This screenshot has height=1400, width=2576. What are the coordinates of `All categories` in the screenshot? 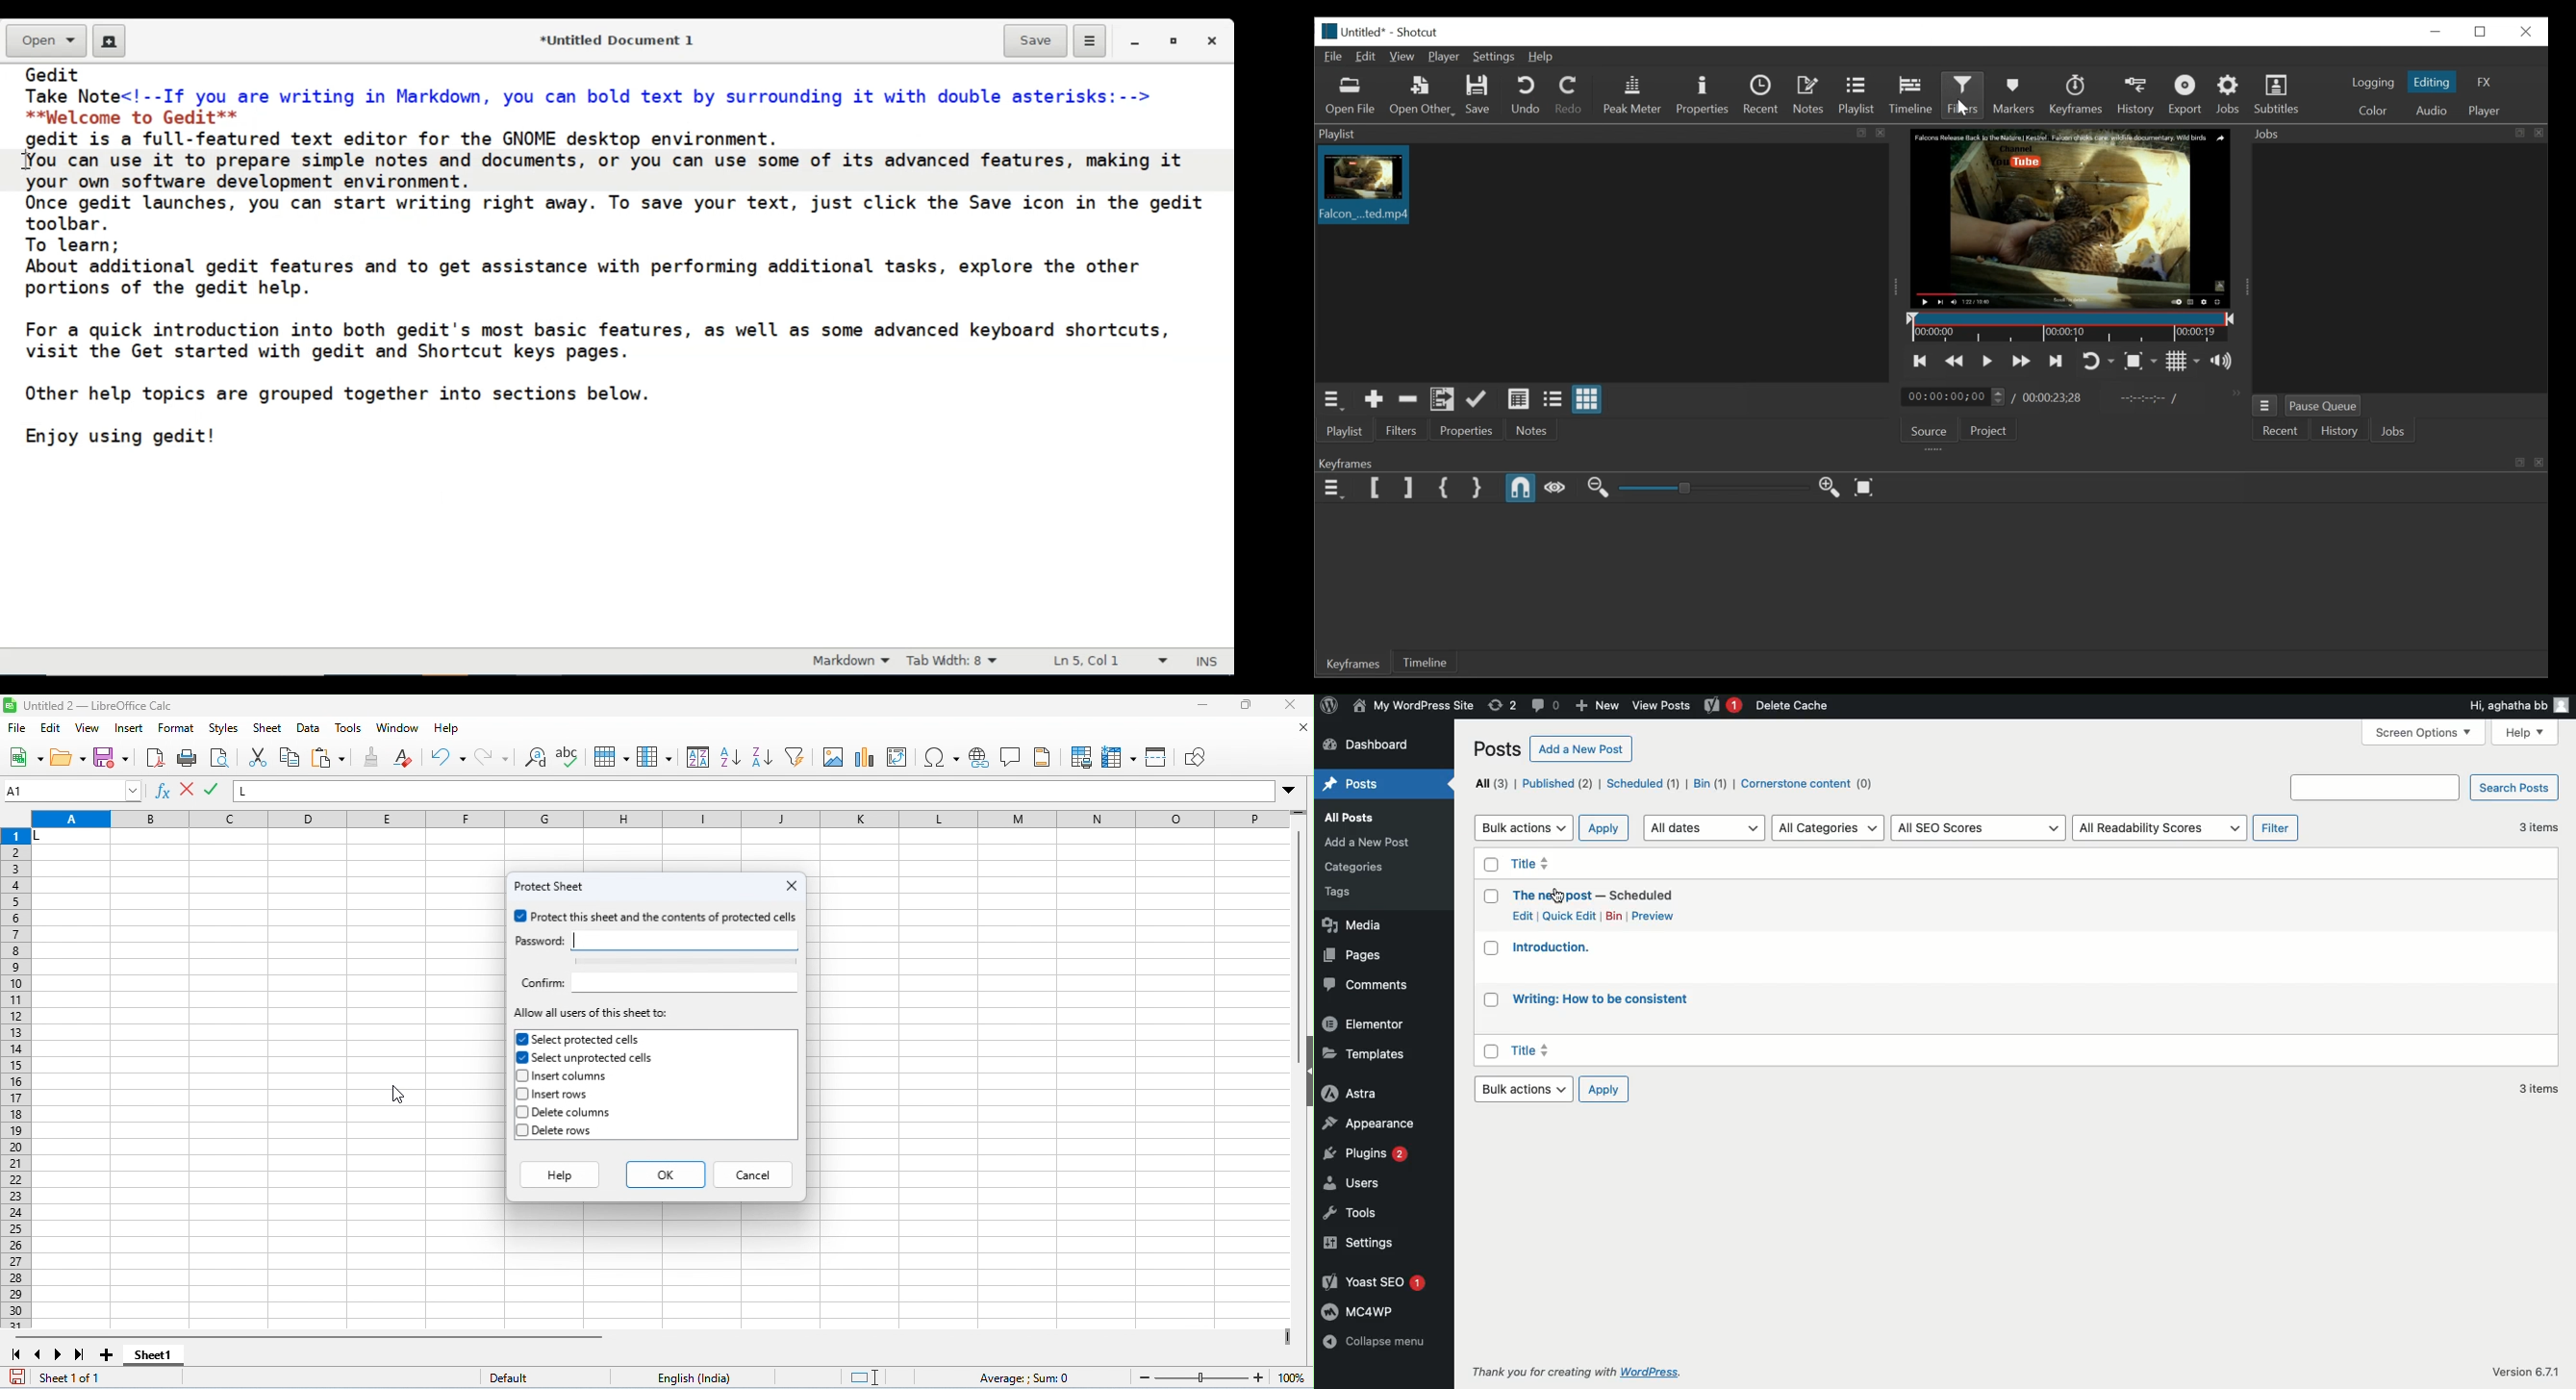 It's located at (1826, 828).